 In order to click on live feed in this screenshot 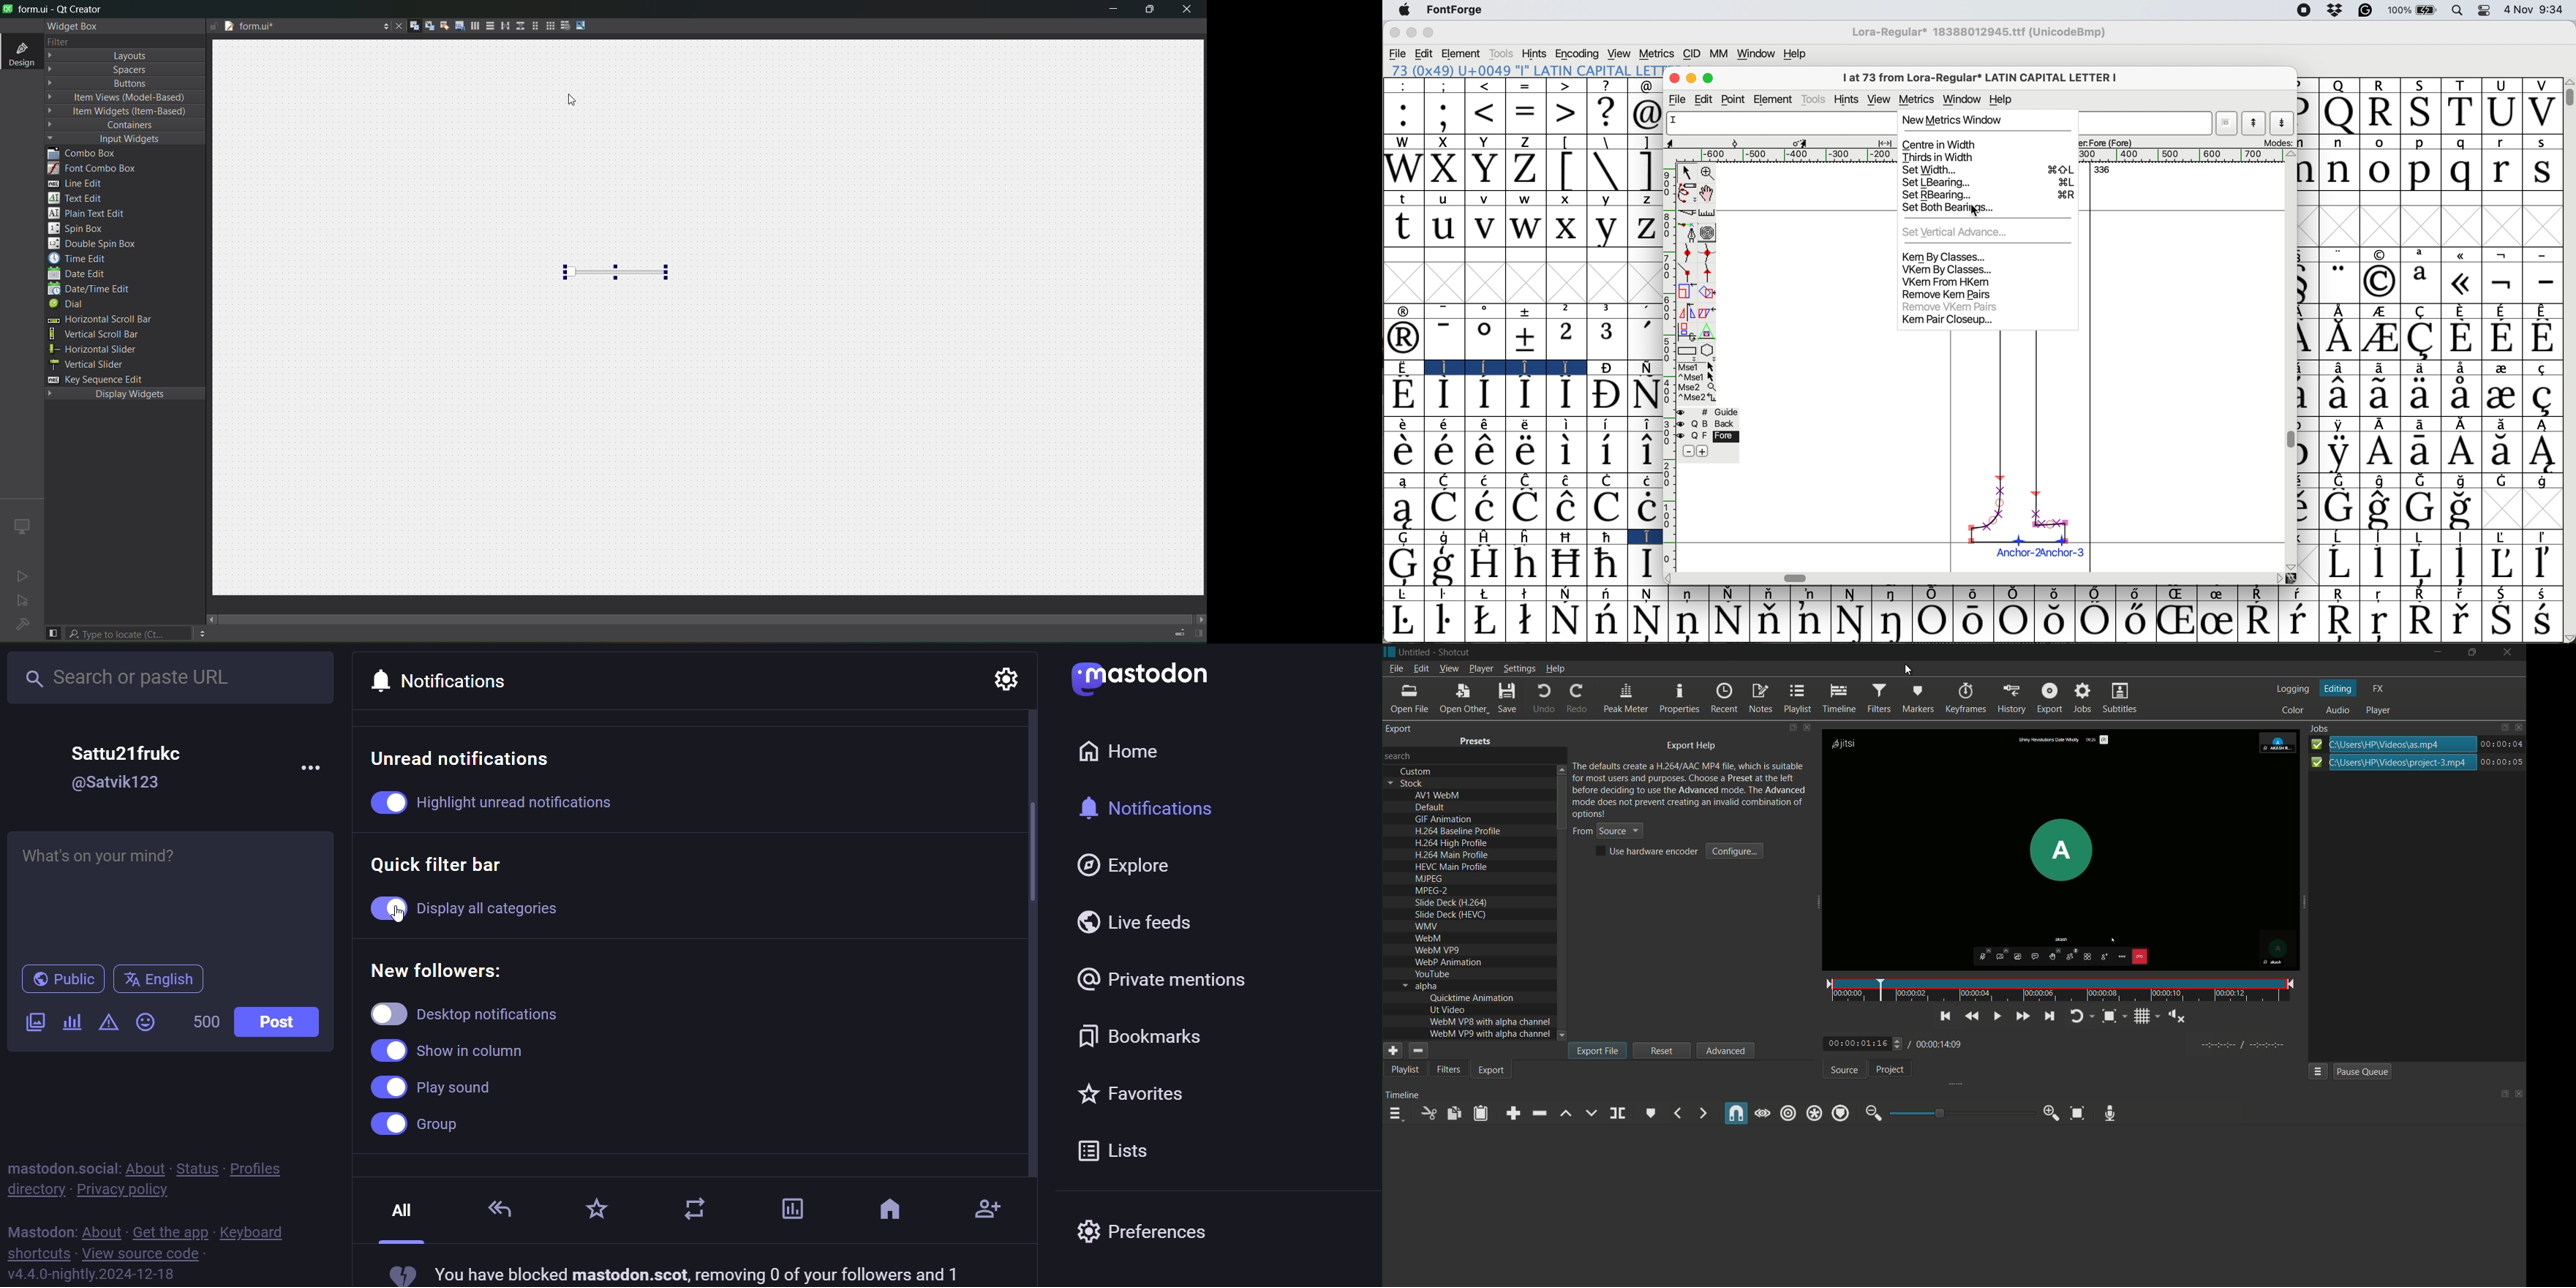, I will do `click(1141, 921)`.